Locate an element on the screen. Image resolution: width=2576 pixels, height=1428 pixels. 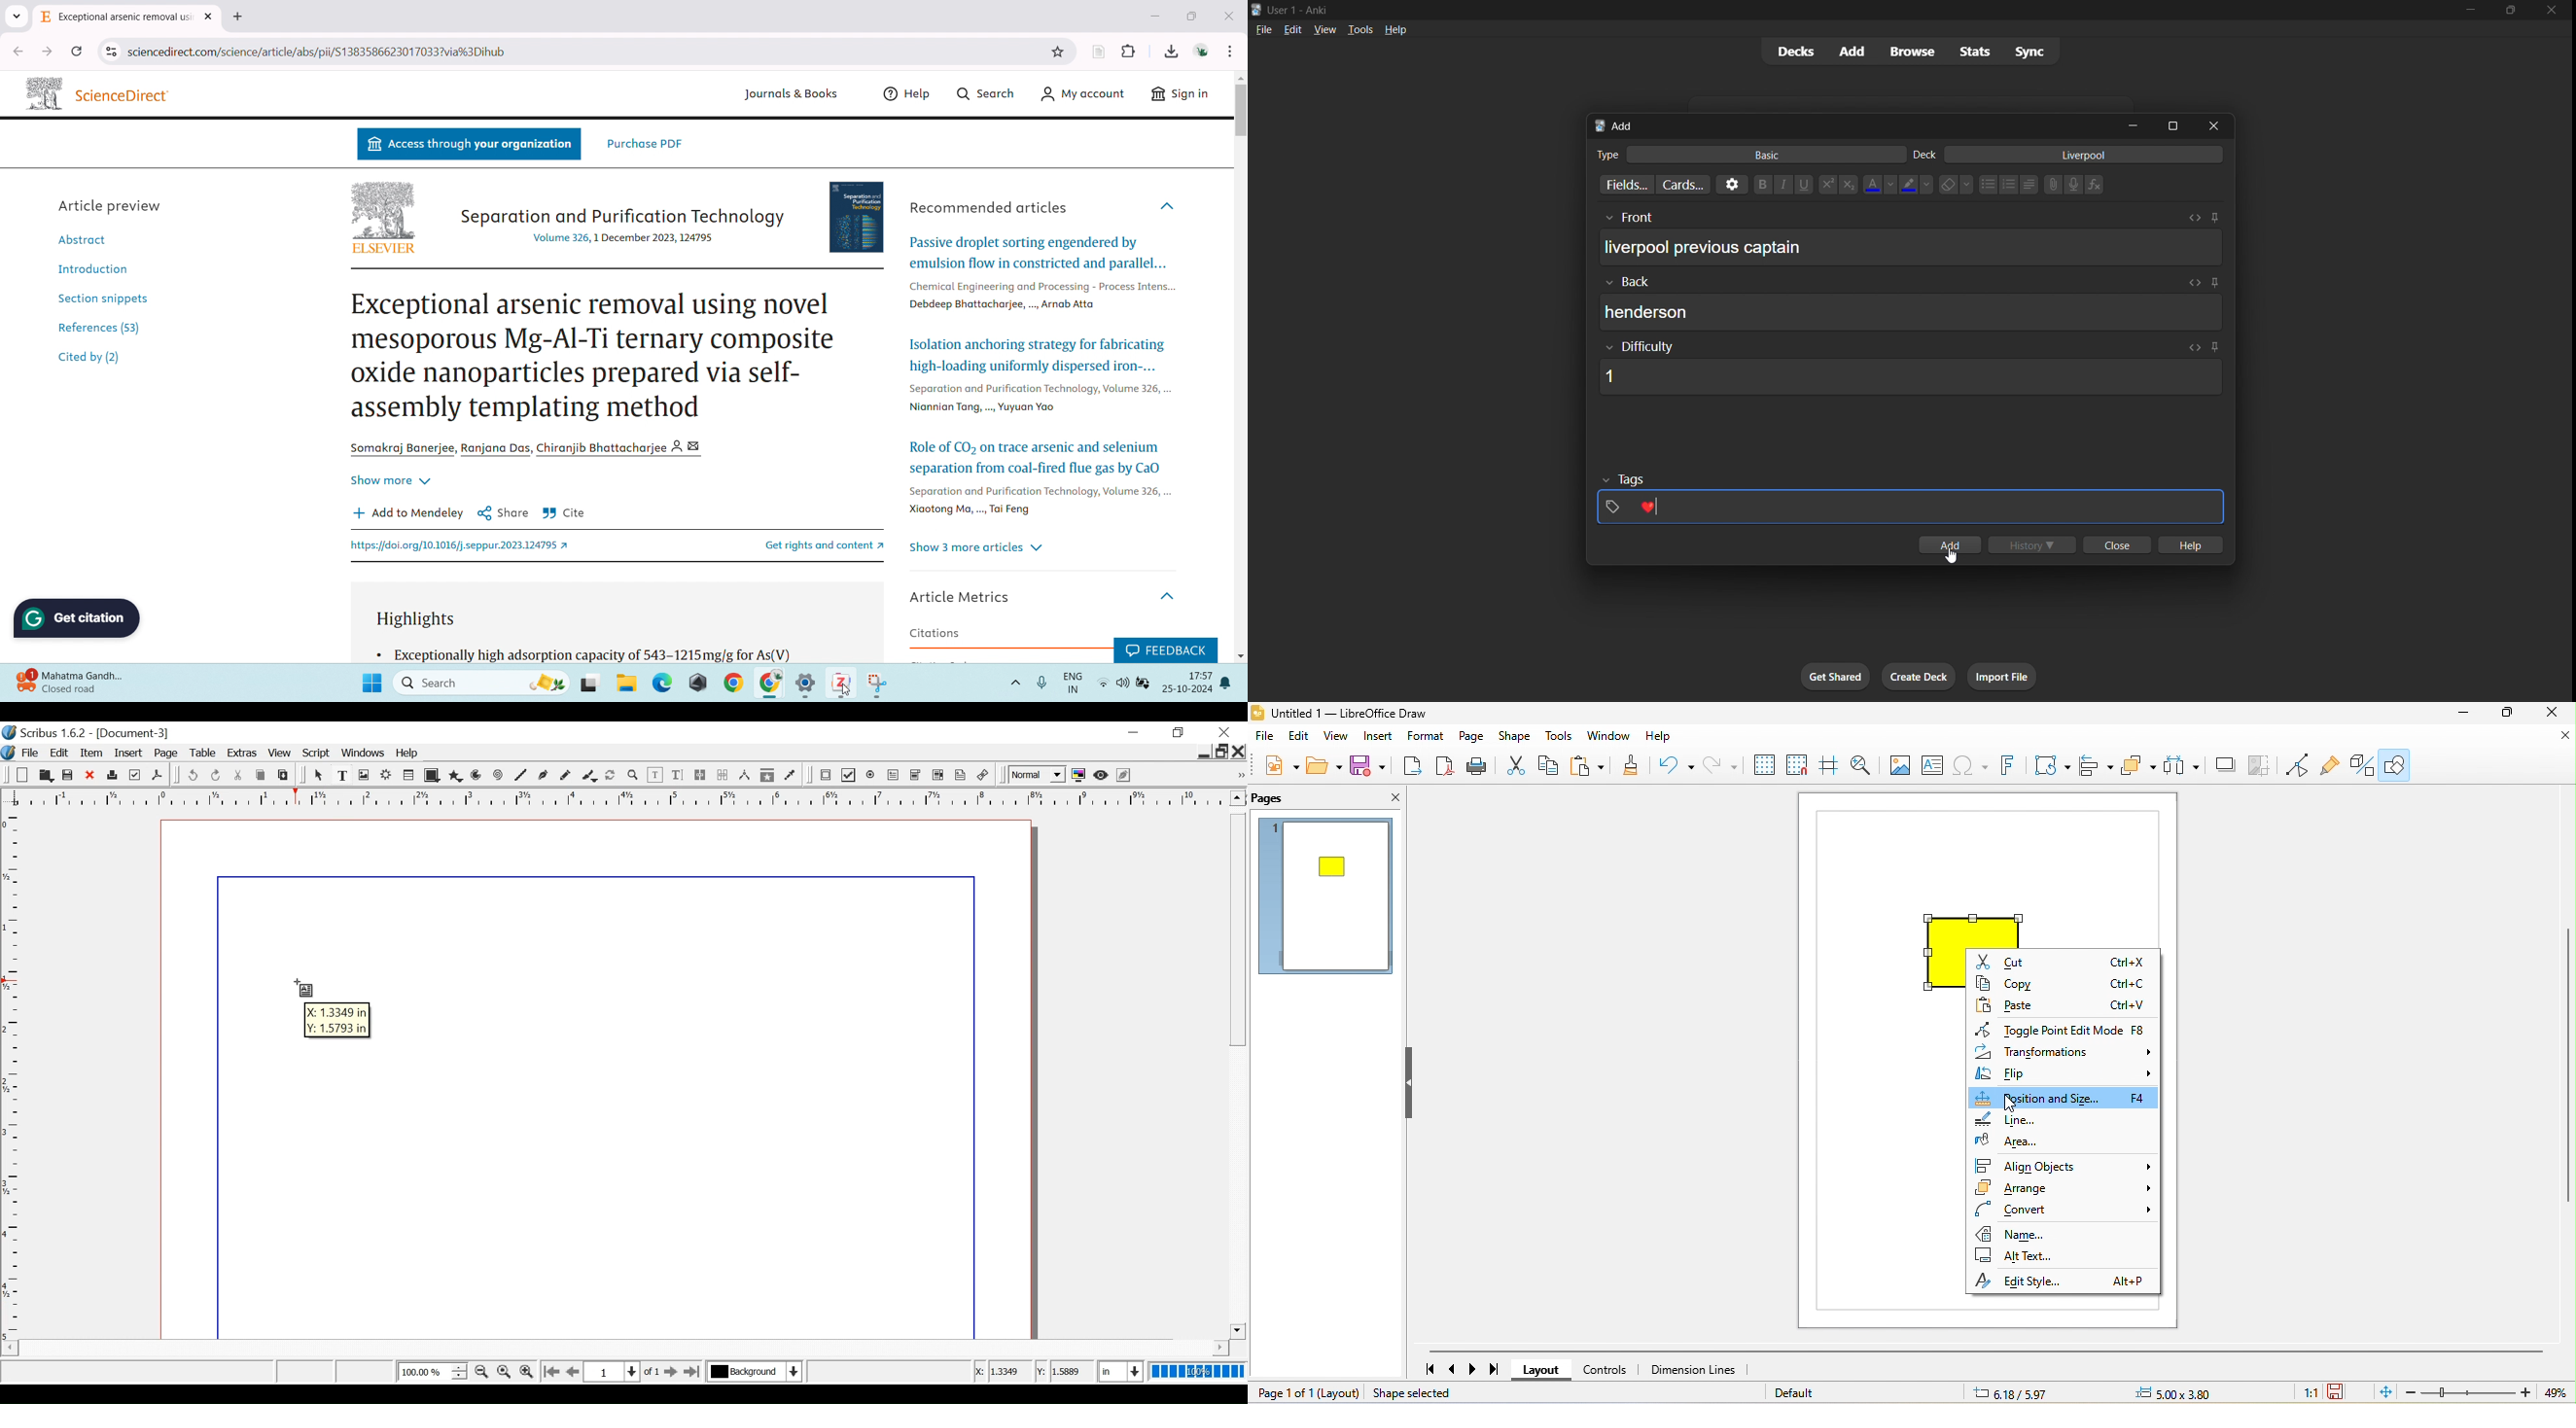
select at least three object to distribute is located at coordinates (2184, 764).